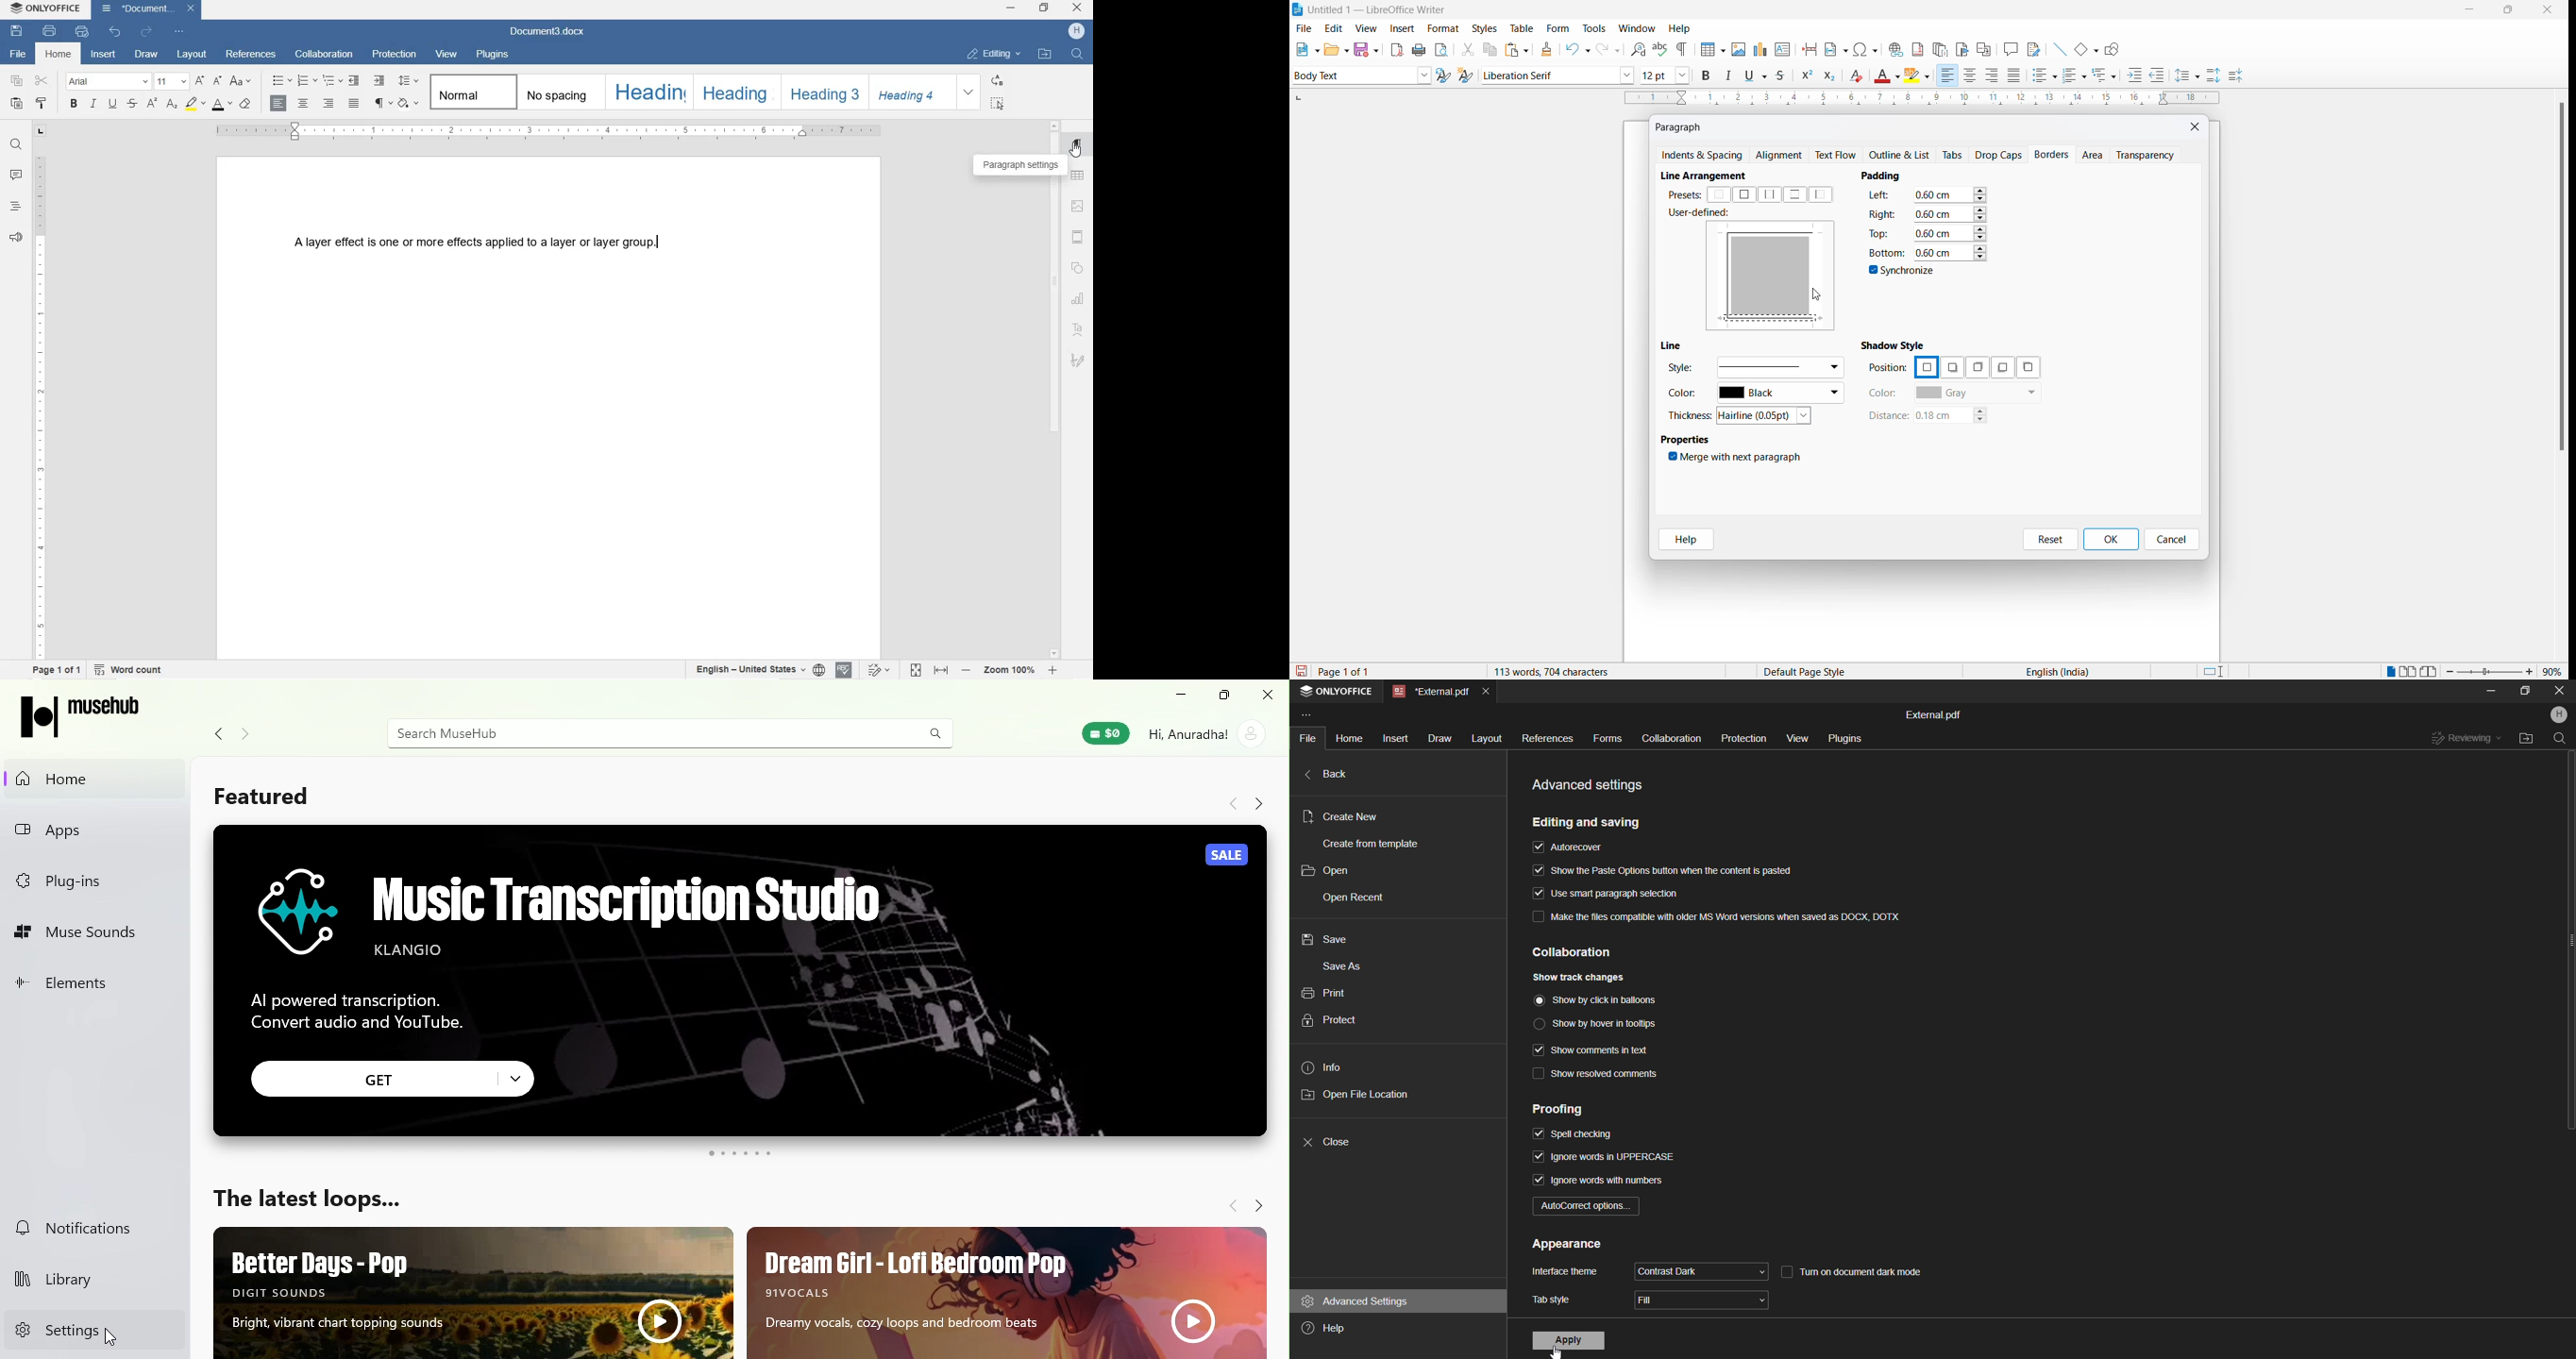 The image size is (2576, 1372). Describe the element at coordinates (1078, 267) in the screenshot. I see `SHAPE` at that location.